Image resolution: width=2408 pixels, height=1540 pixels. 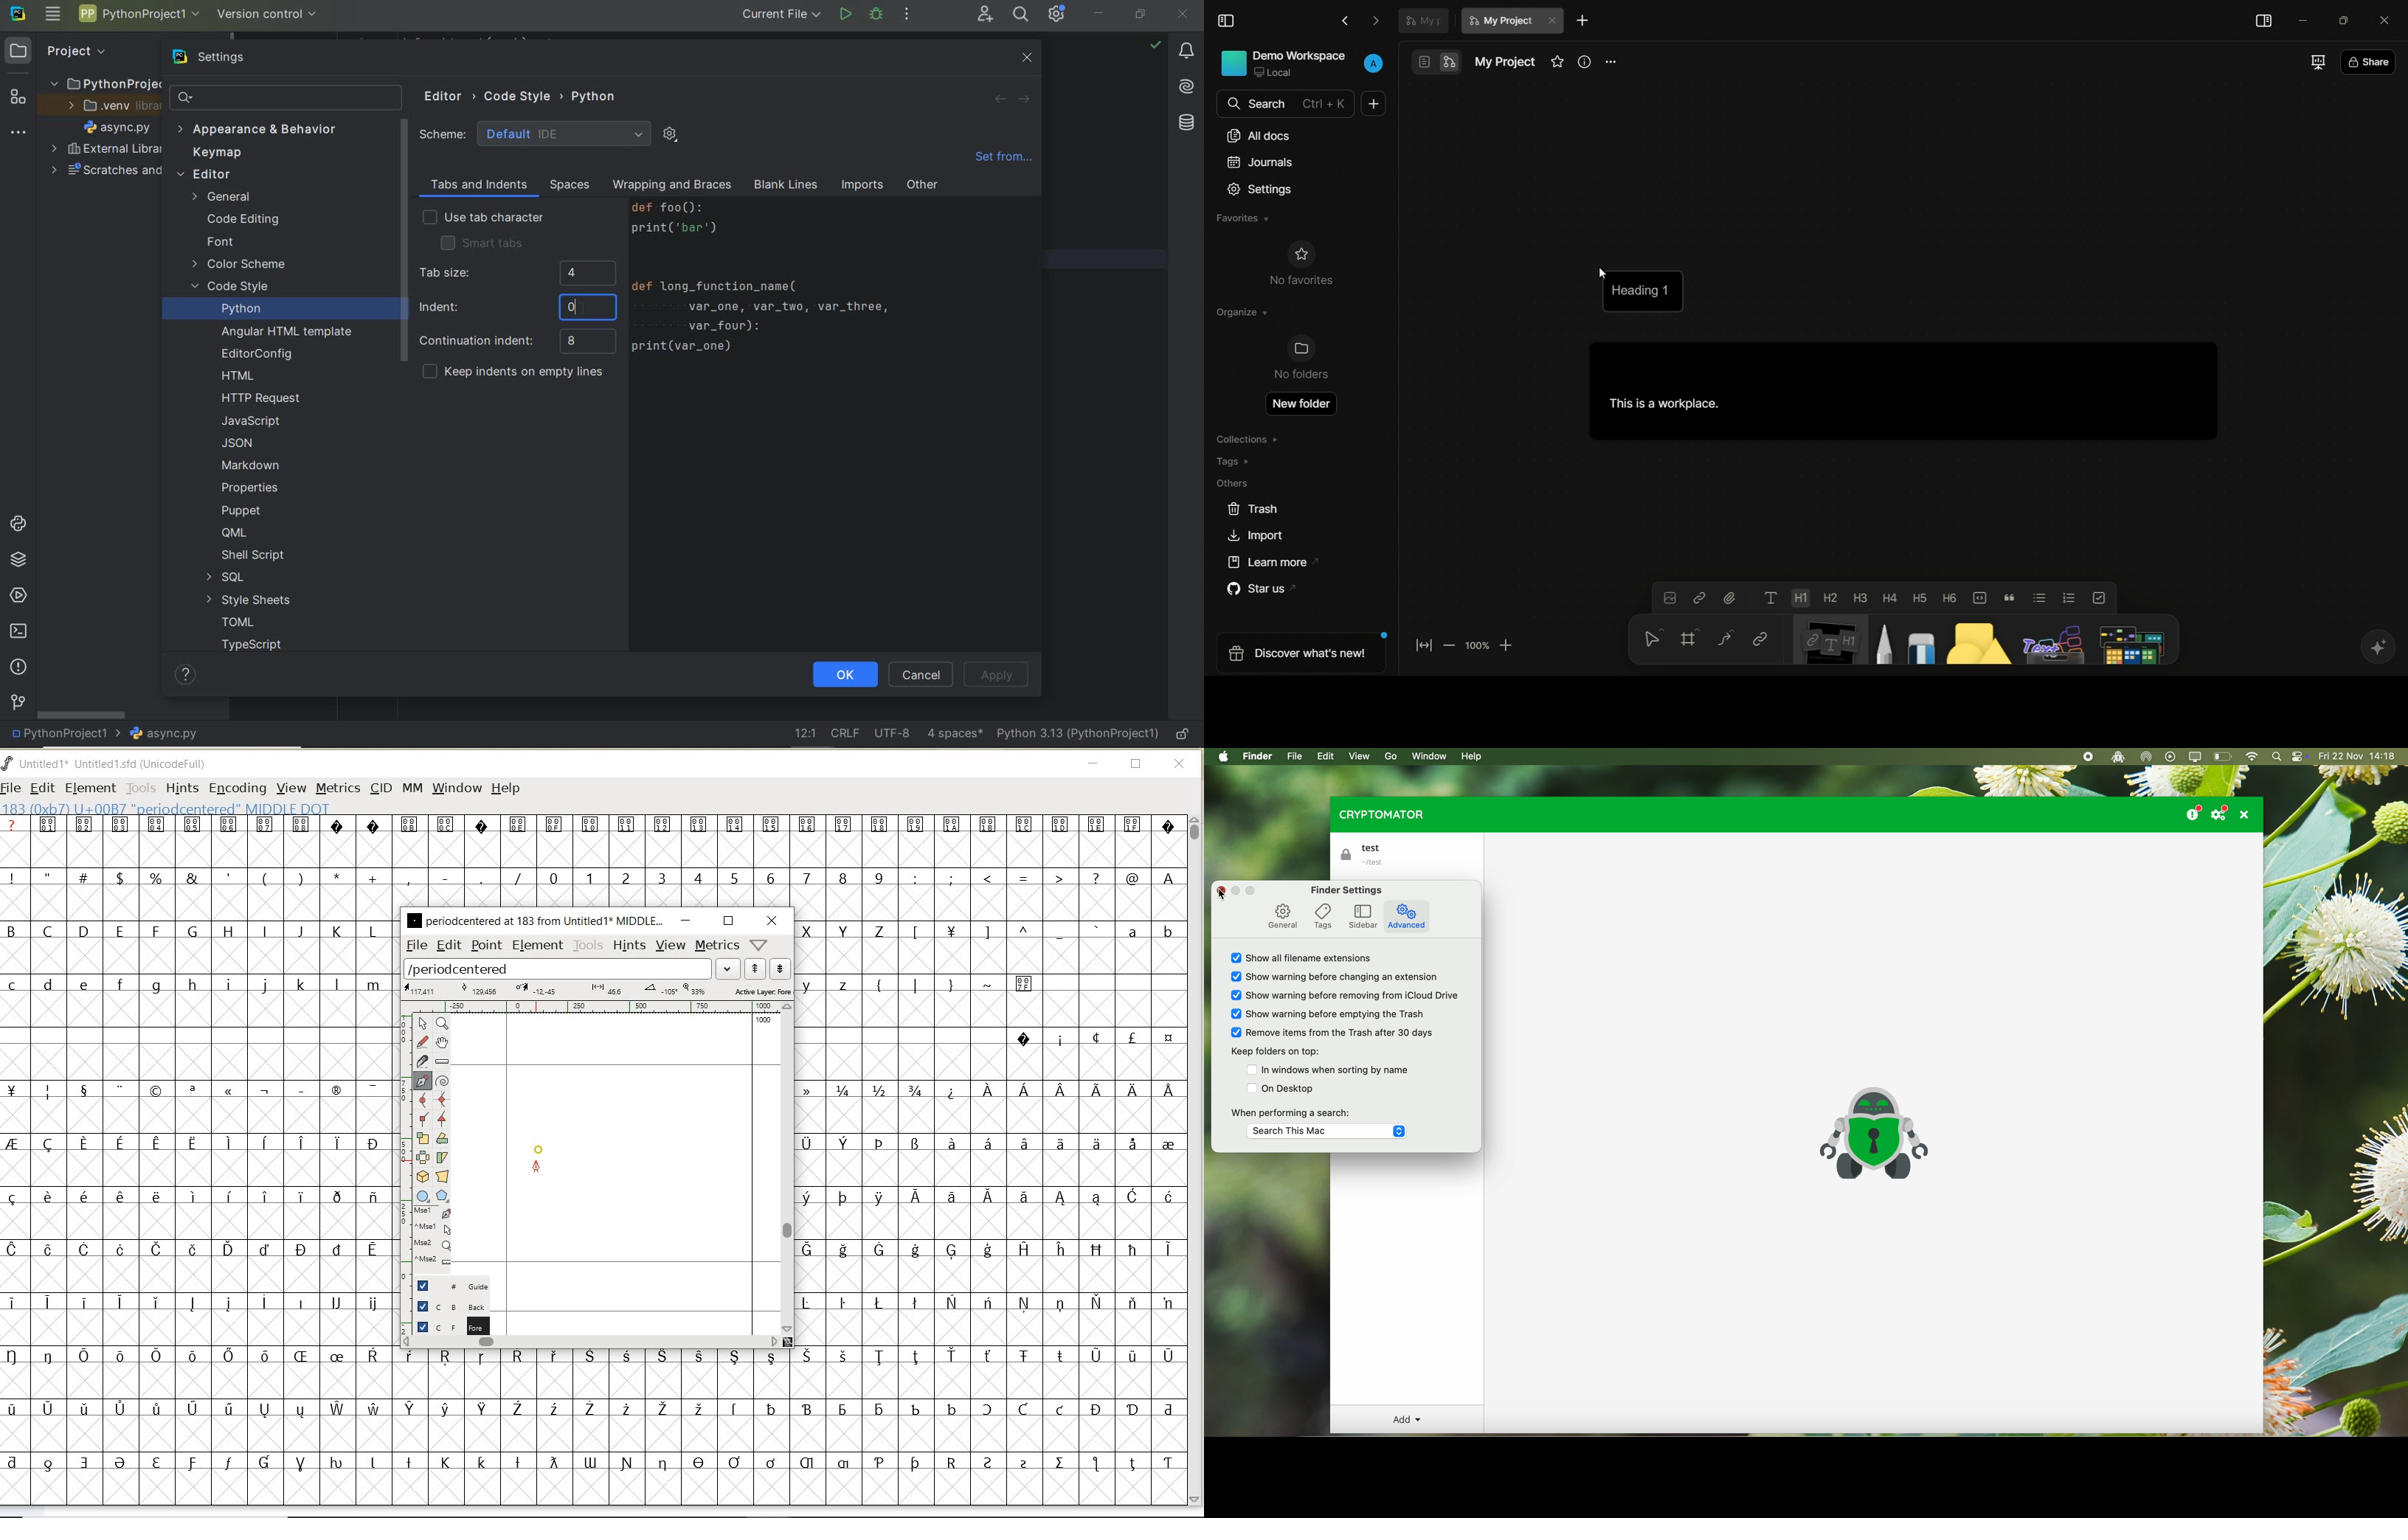 I want to click on back, so click(x=1000, y=100).